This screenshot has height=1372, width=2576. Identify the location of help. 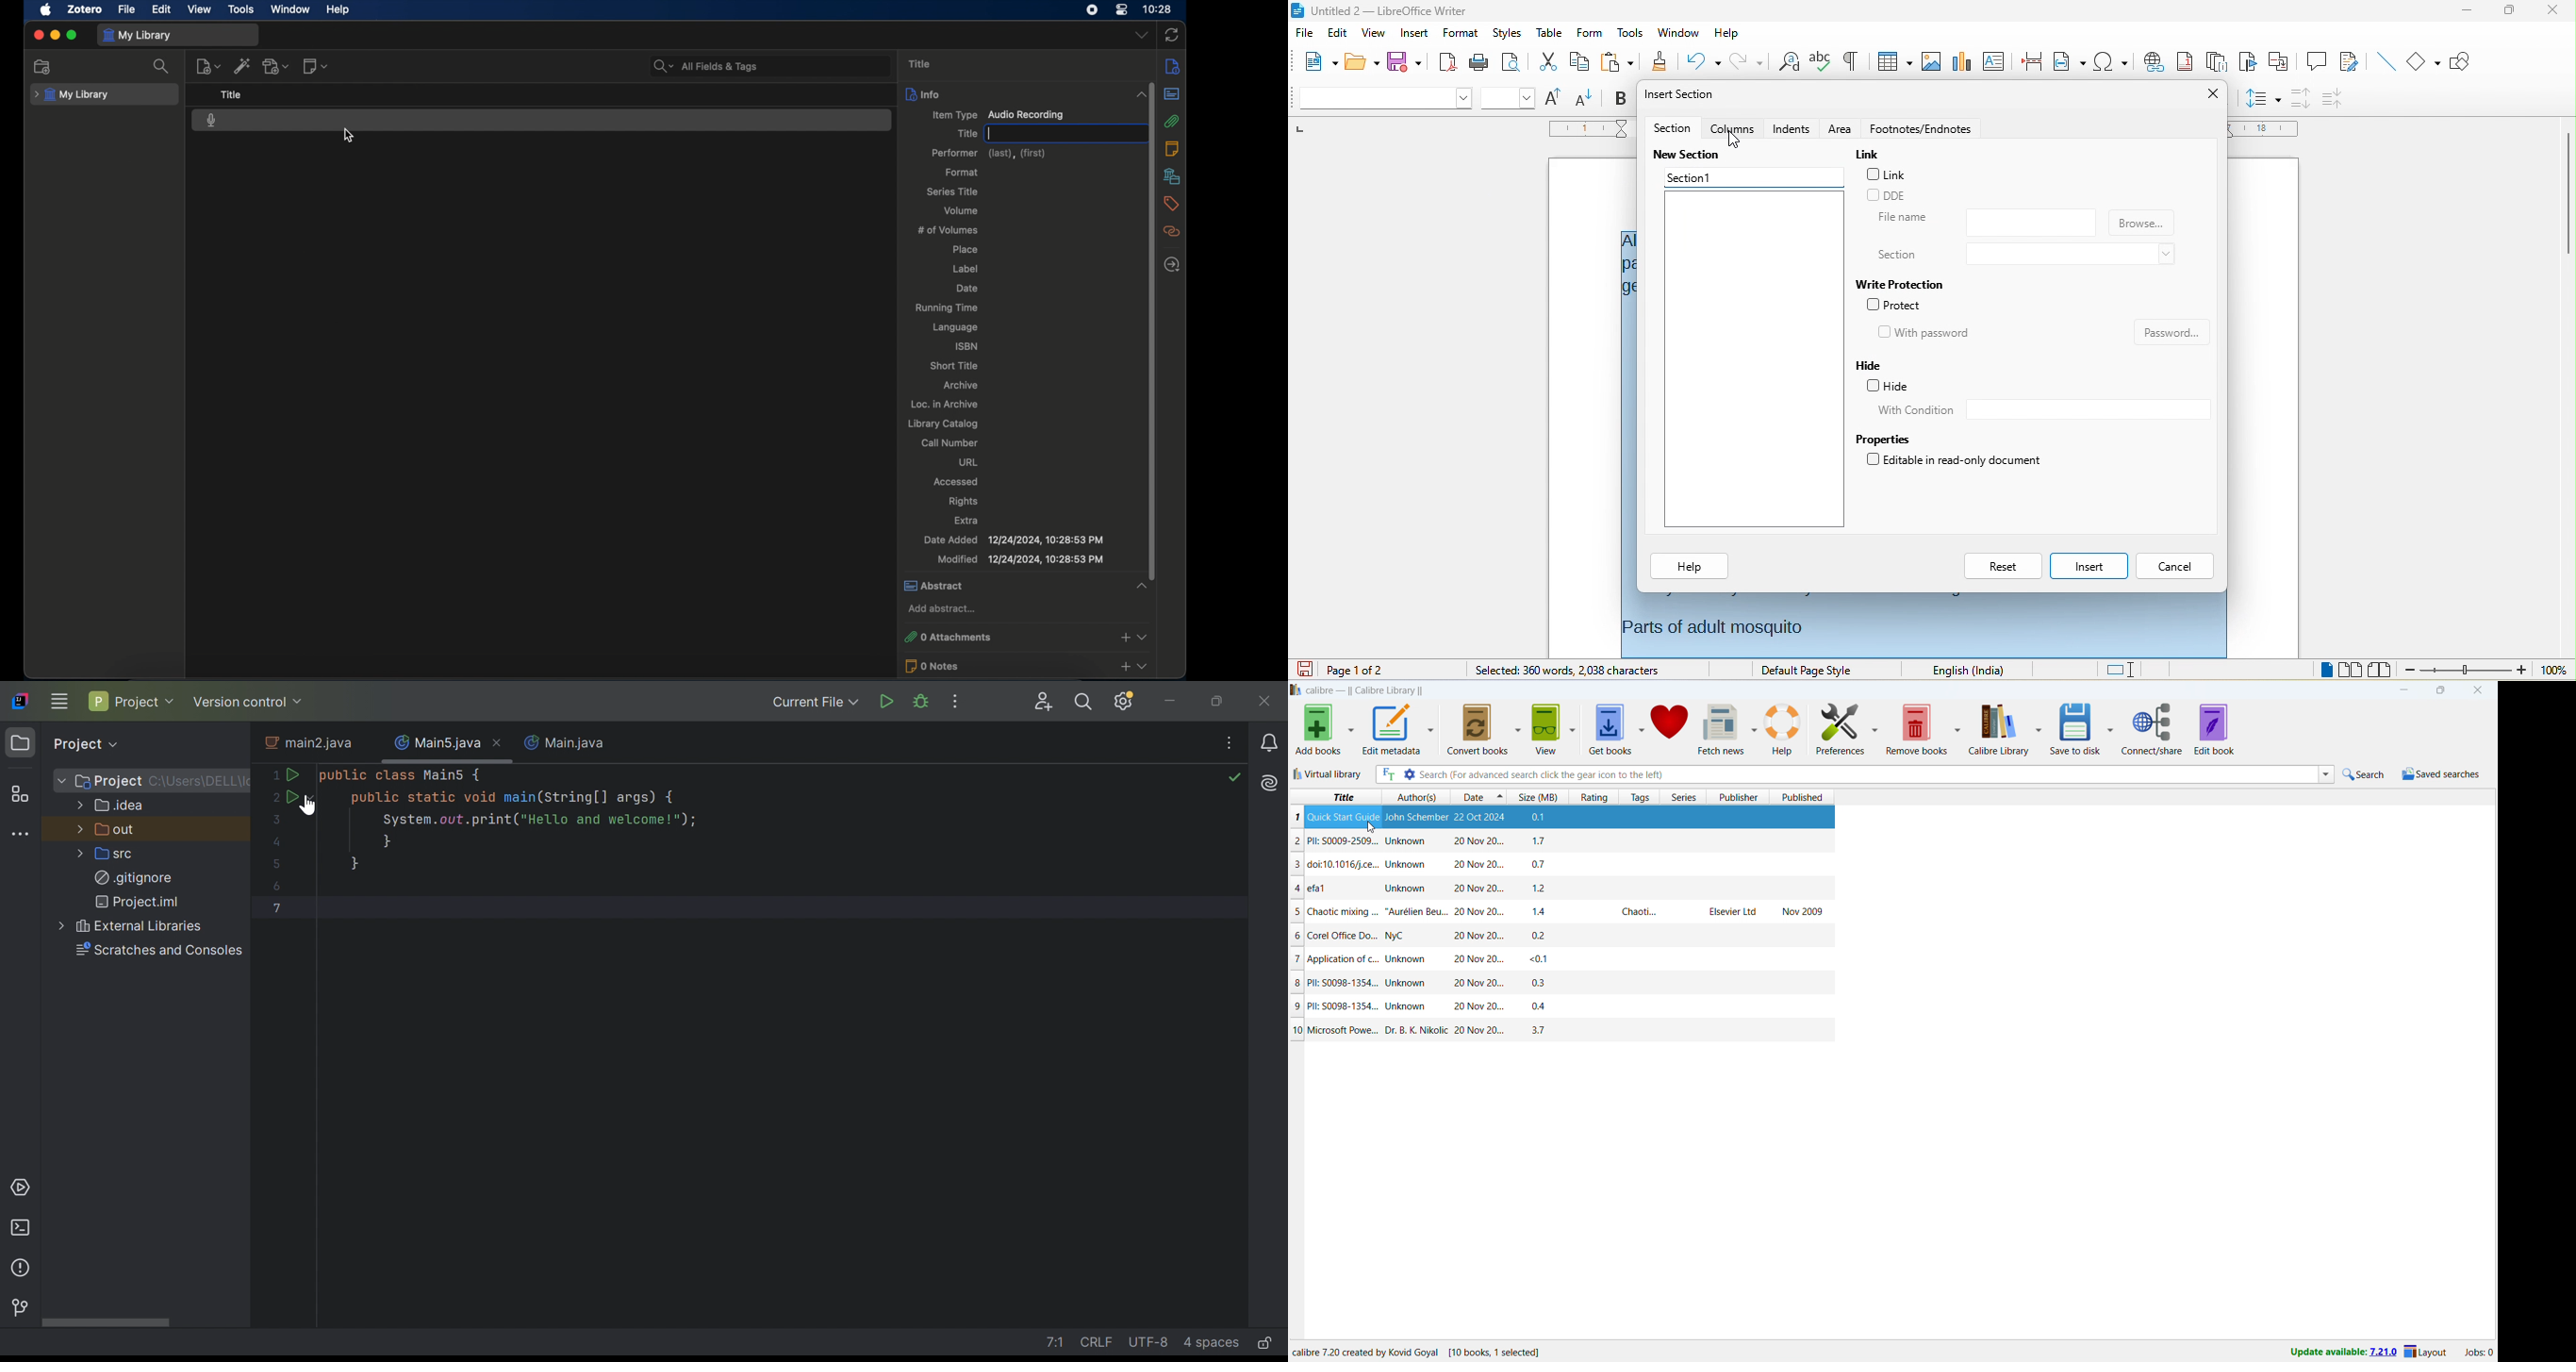
(338, 9).